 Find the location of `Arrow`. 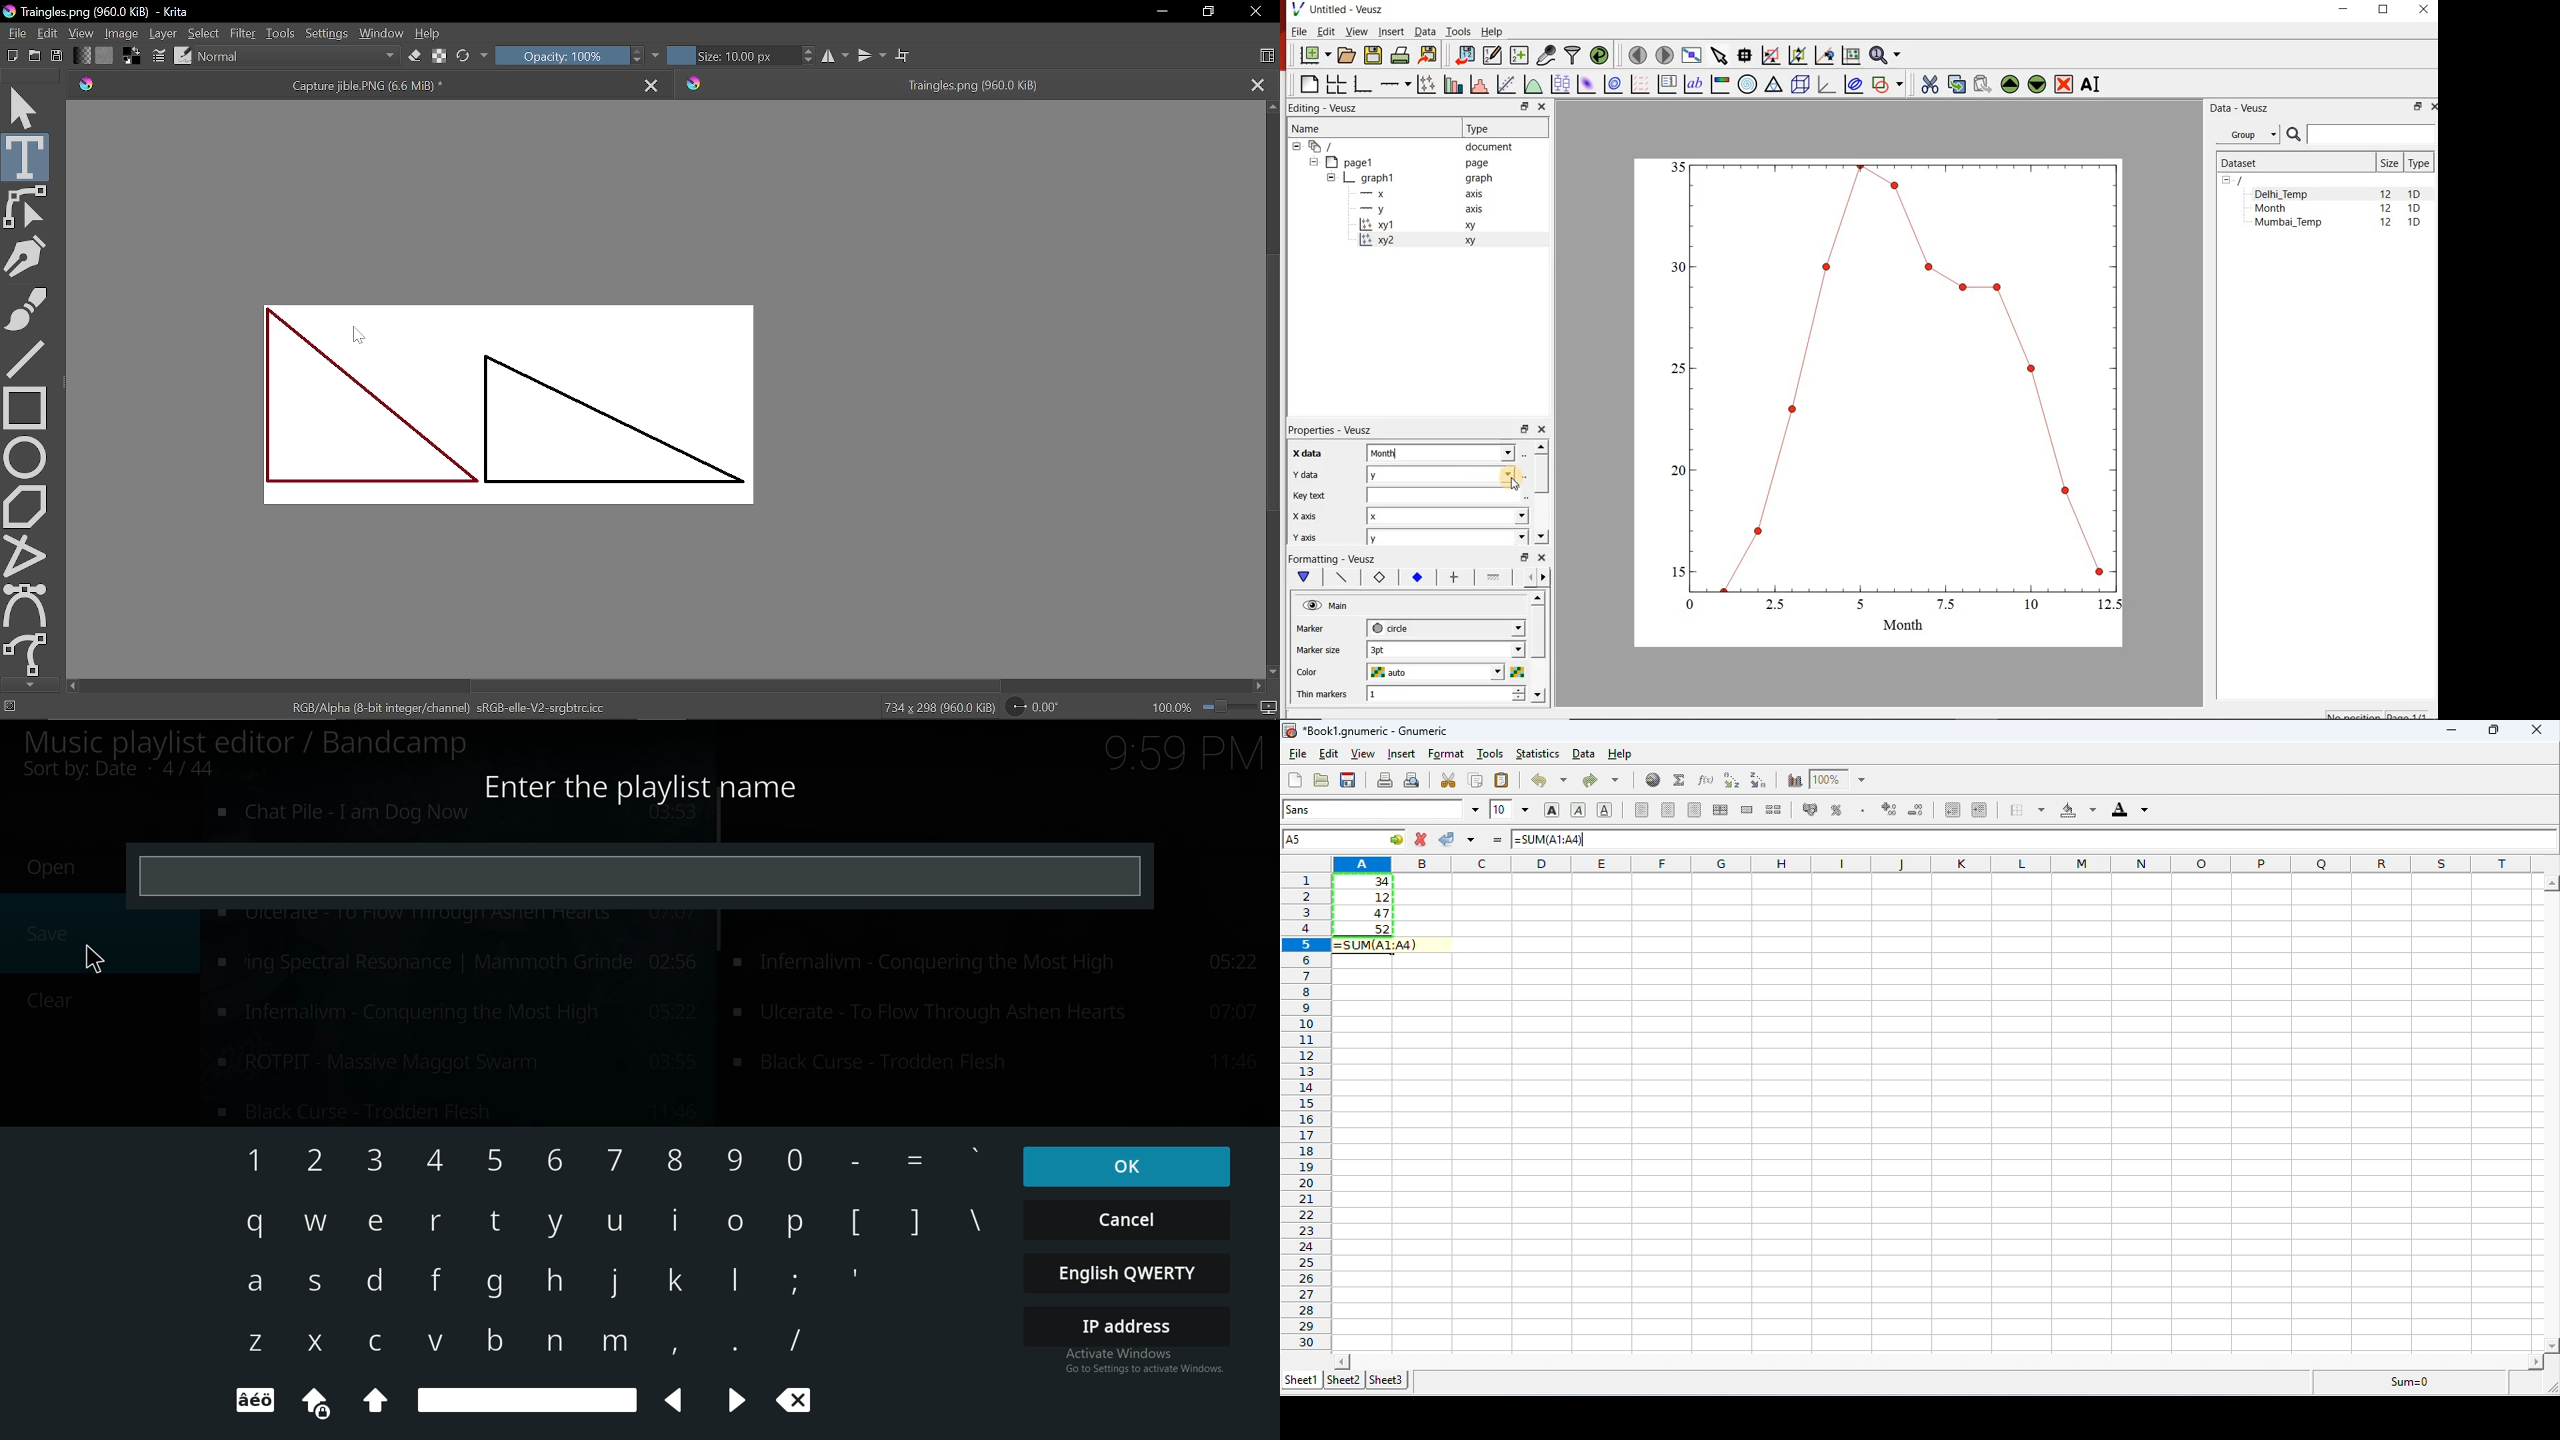

Arrow is located at coordinates (679, 1401).